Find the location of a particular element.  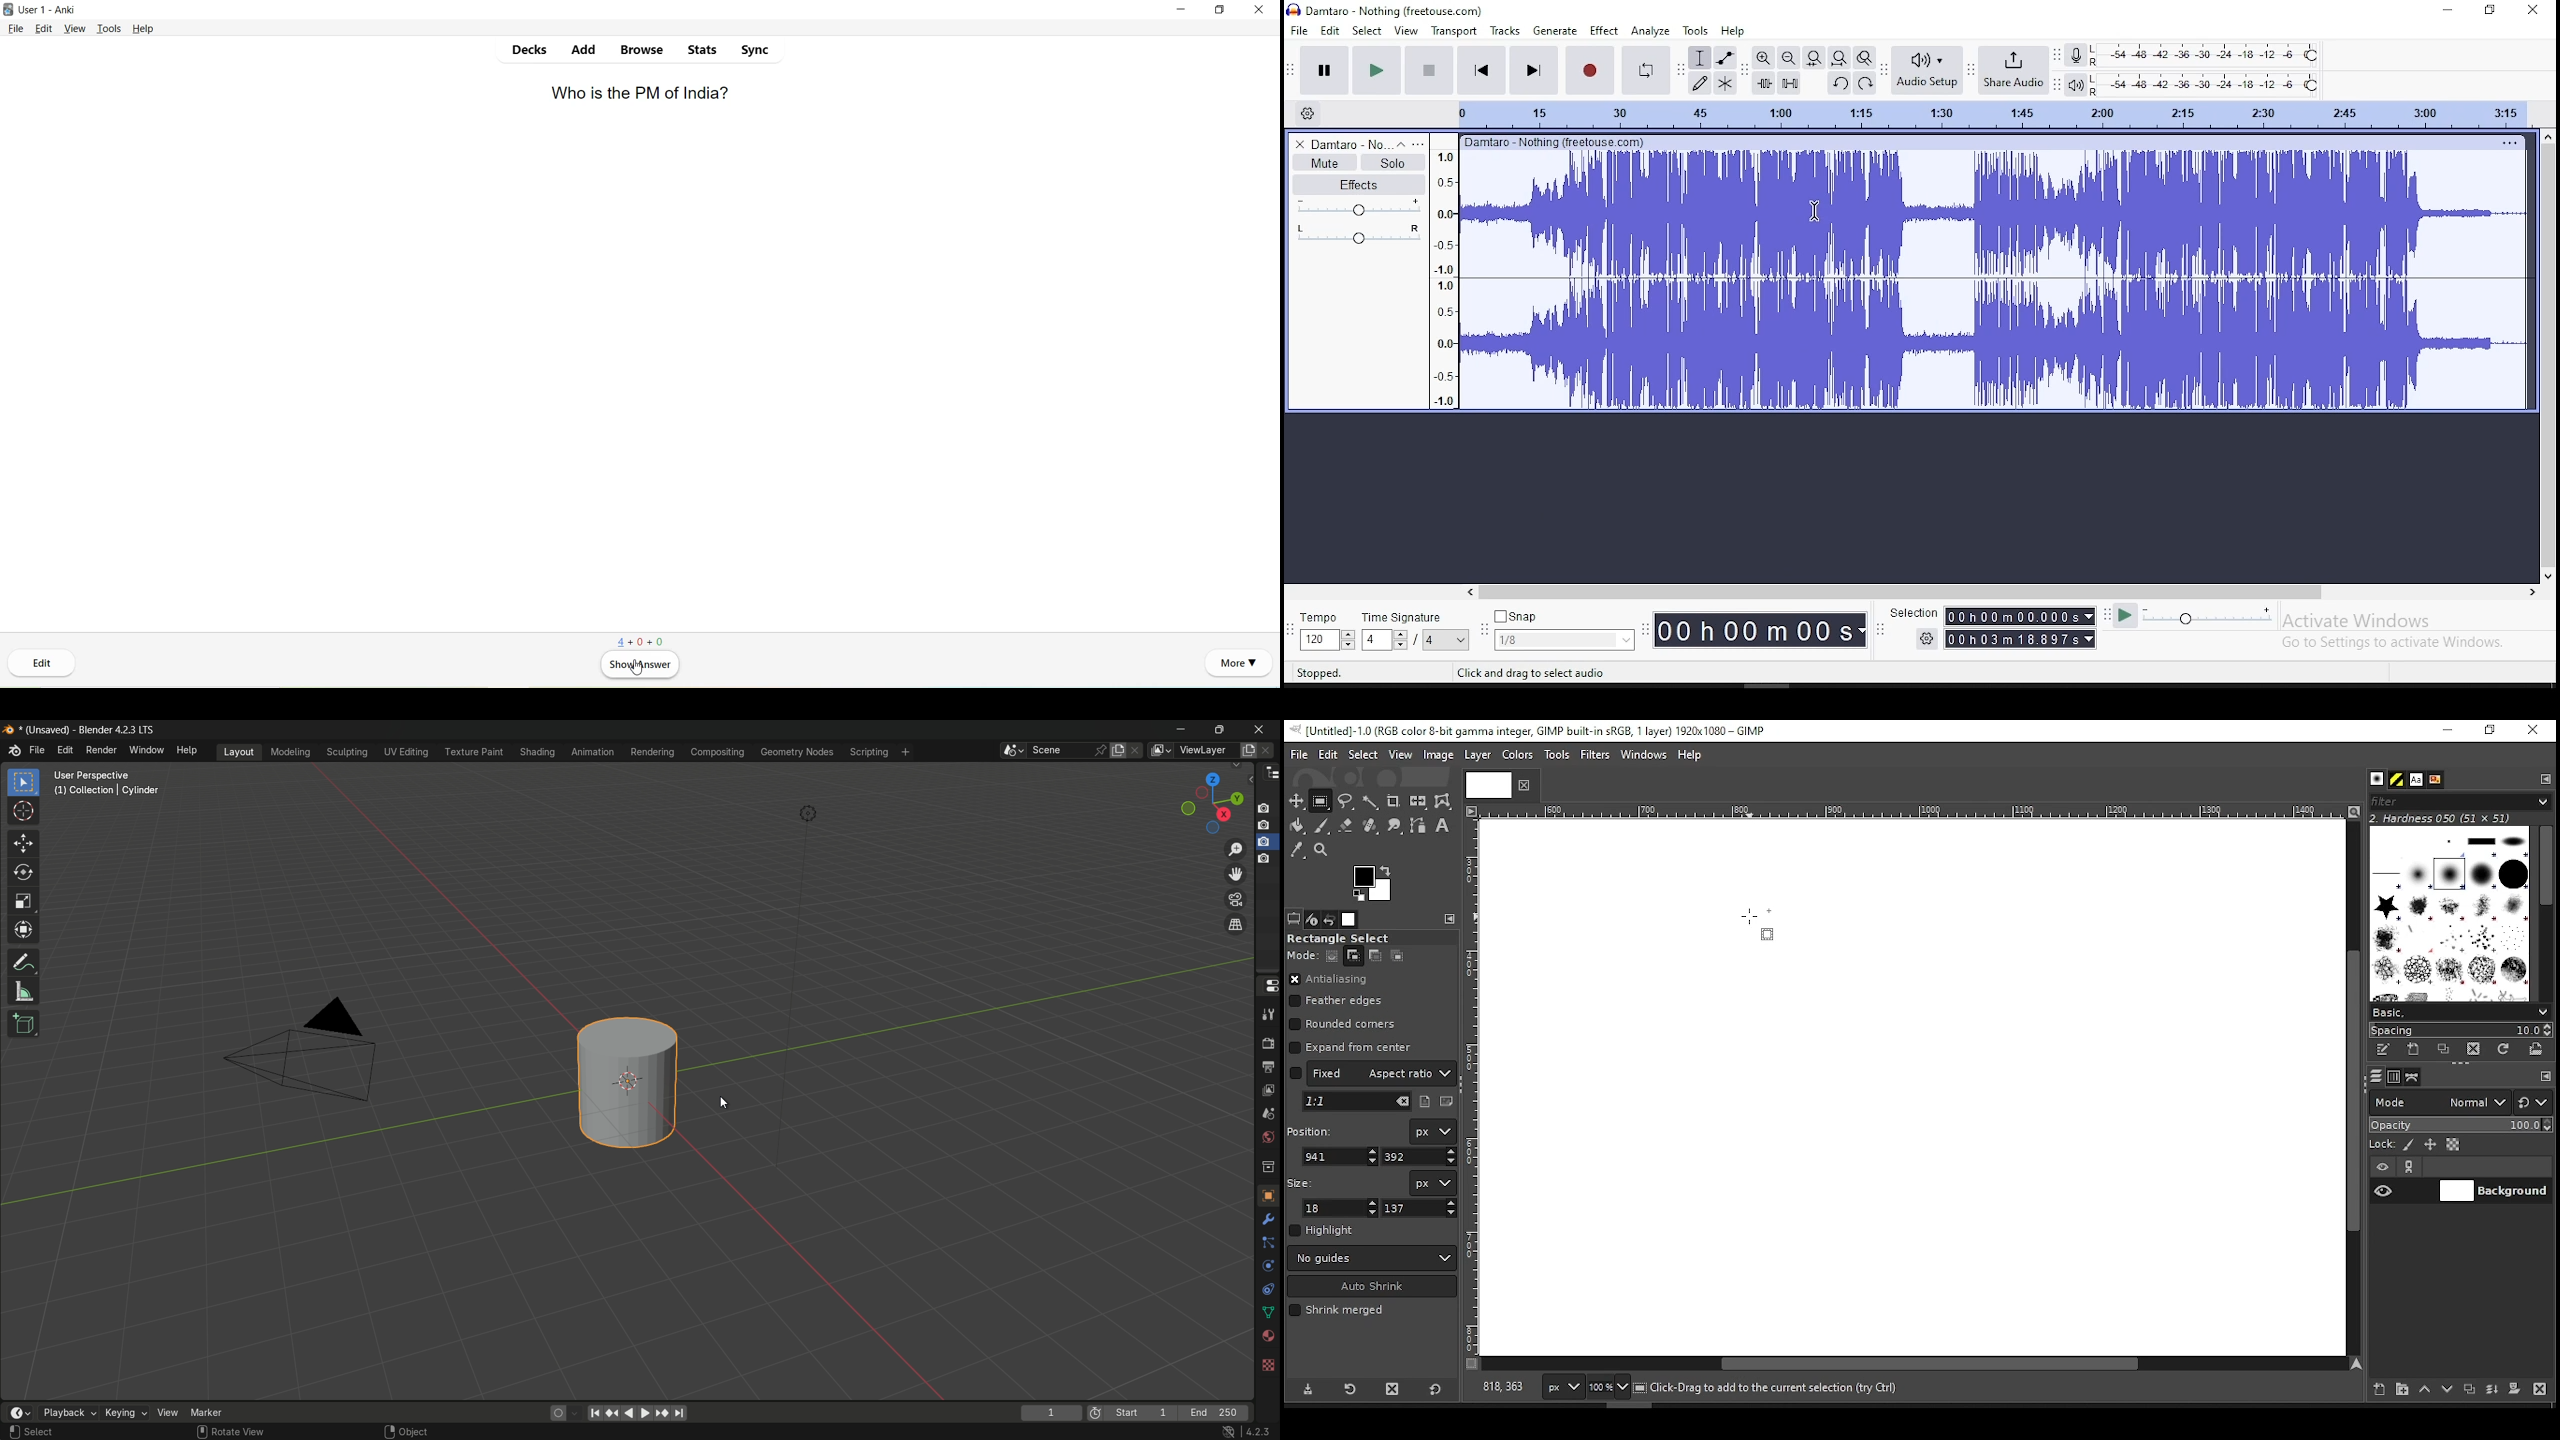

pin scene to workplace is located at coordinates (1100, 751).